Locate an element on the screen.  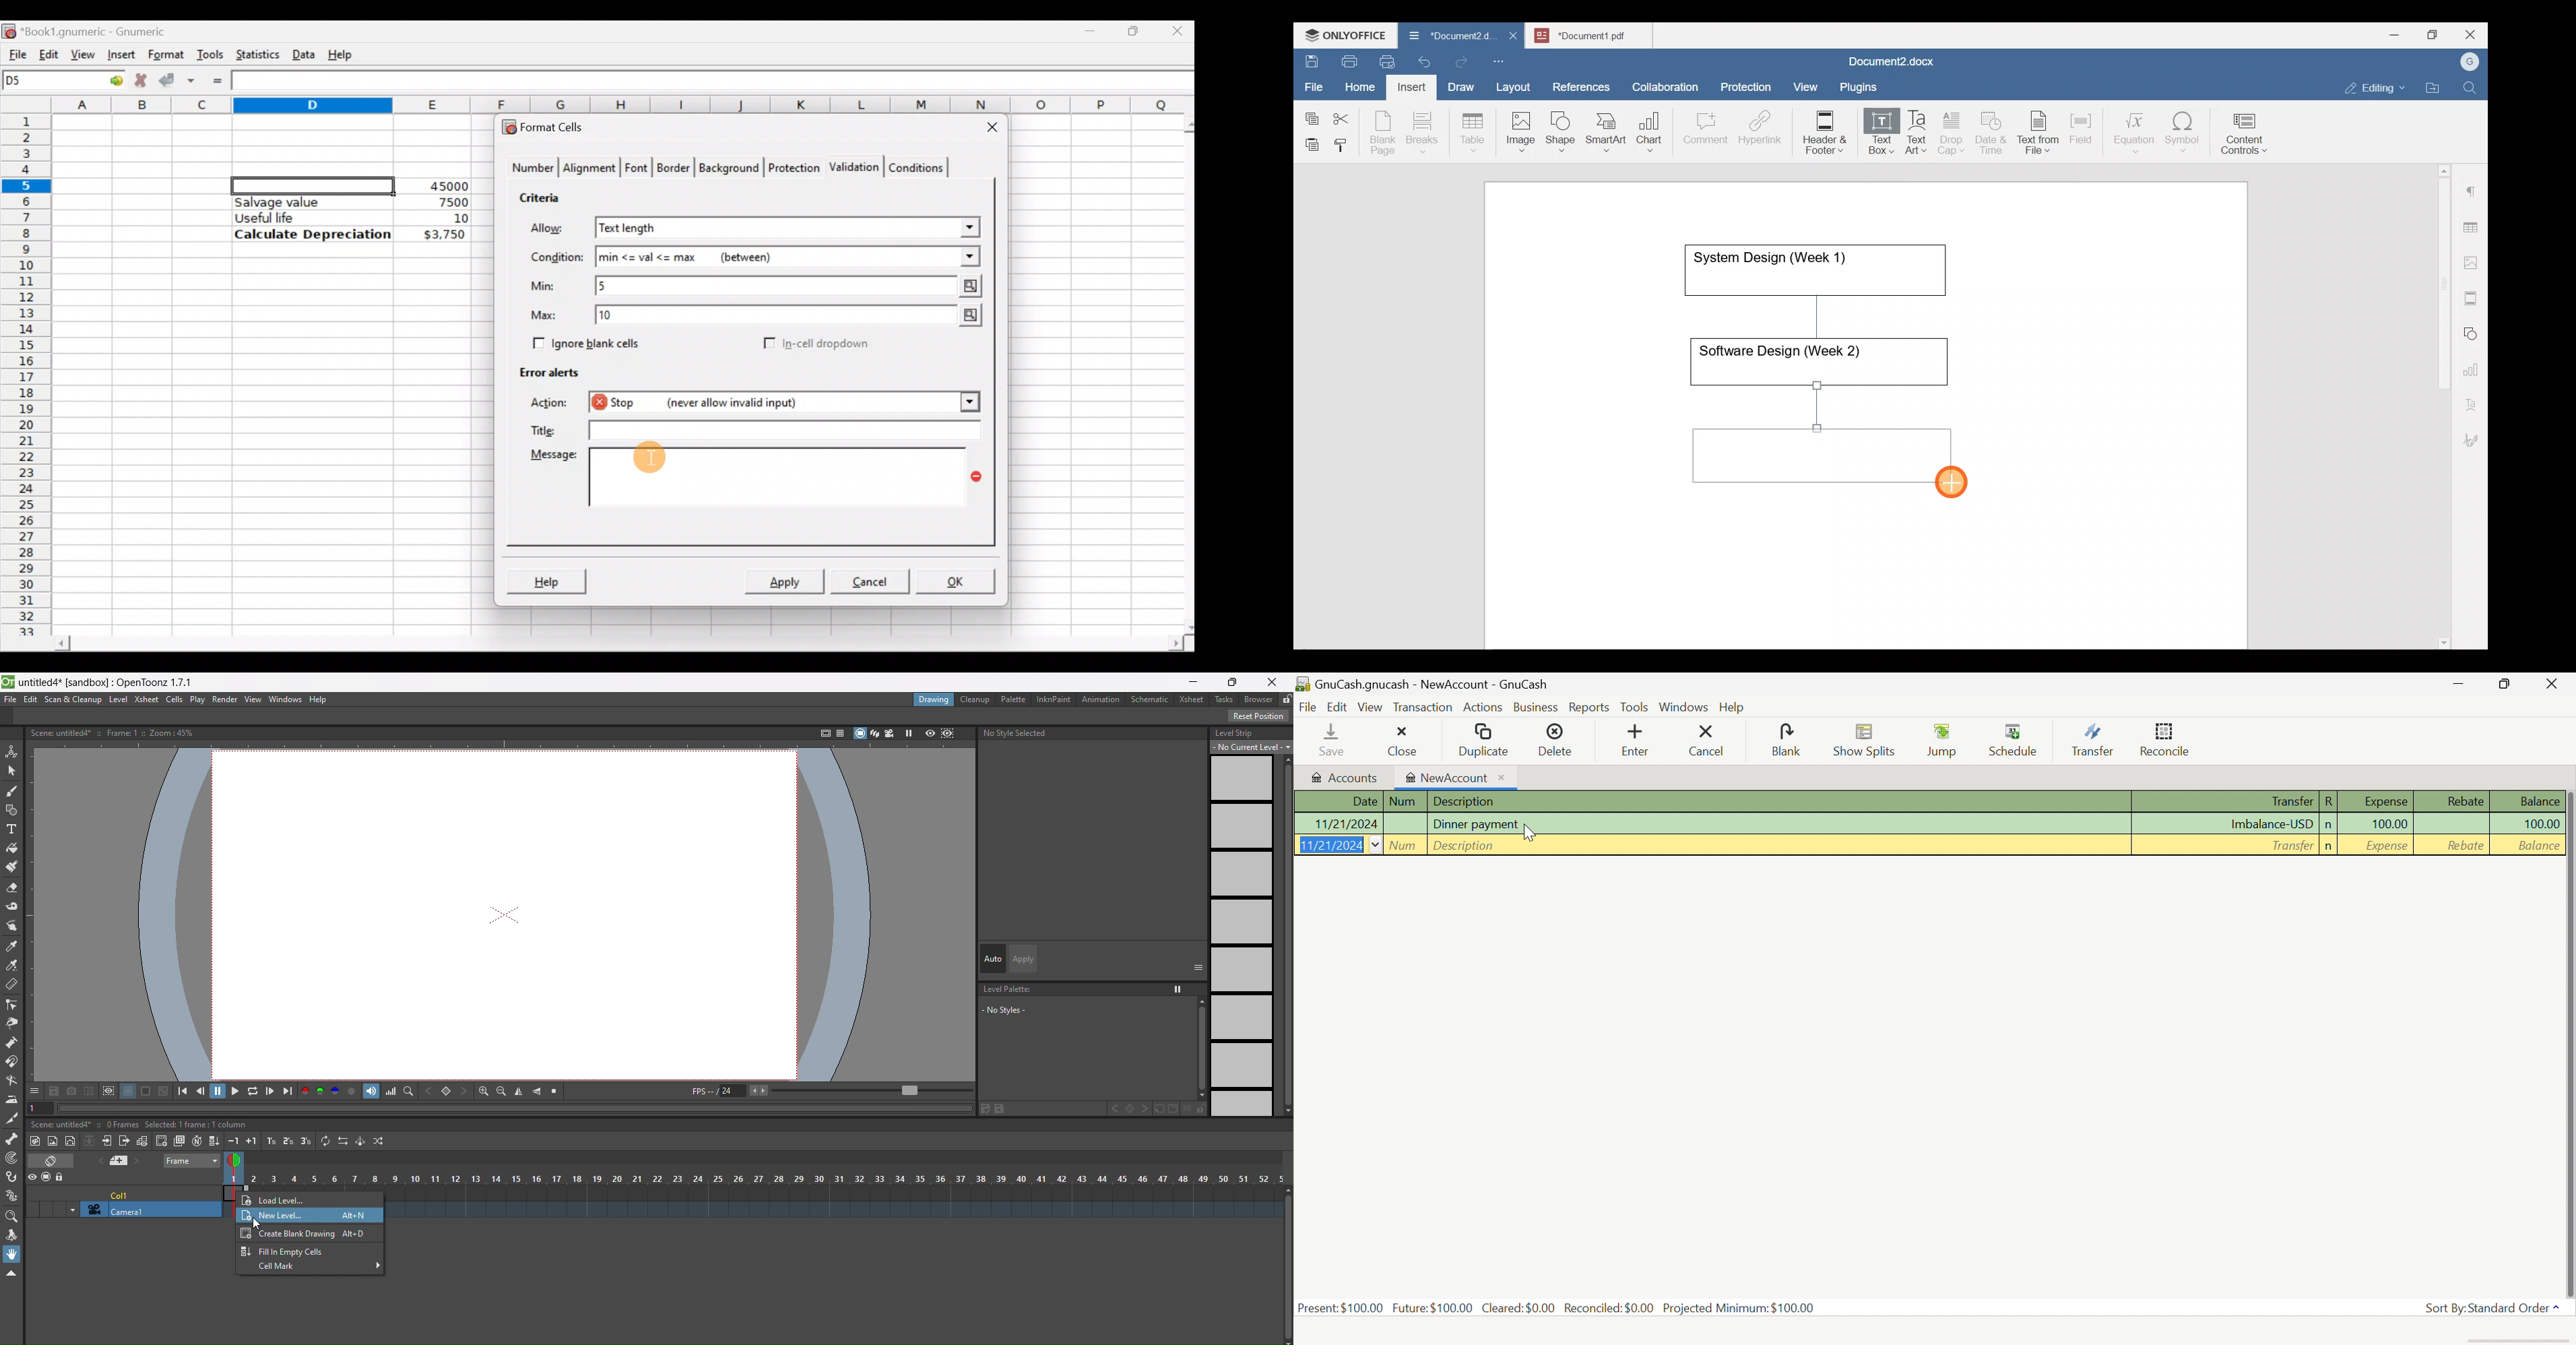
tasks is located at coordinates (1223, 700).